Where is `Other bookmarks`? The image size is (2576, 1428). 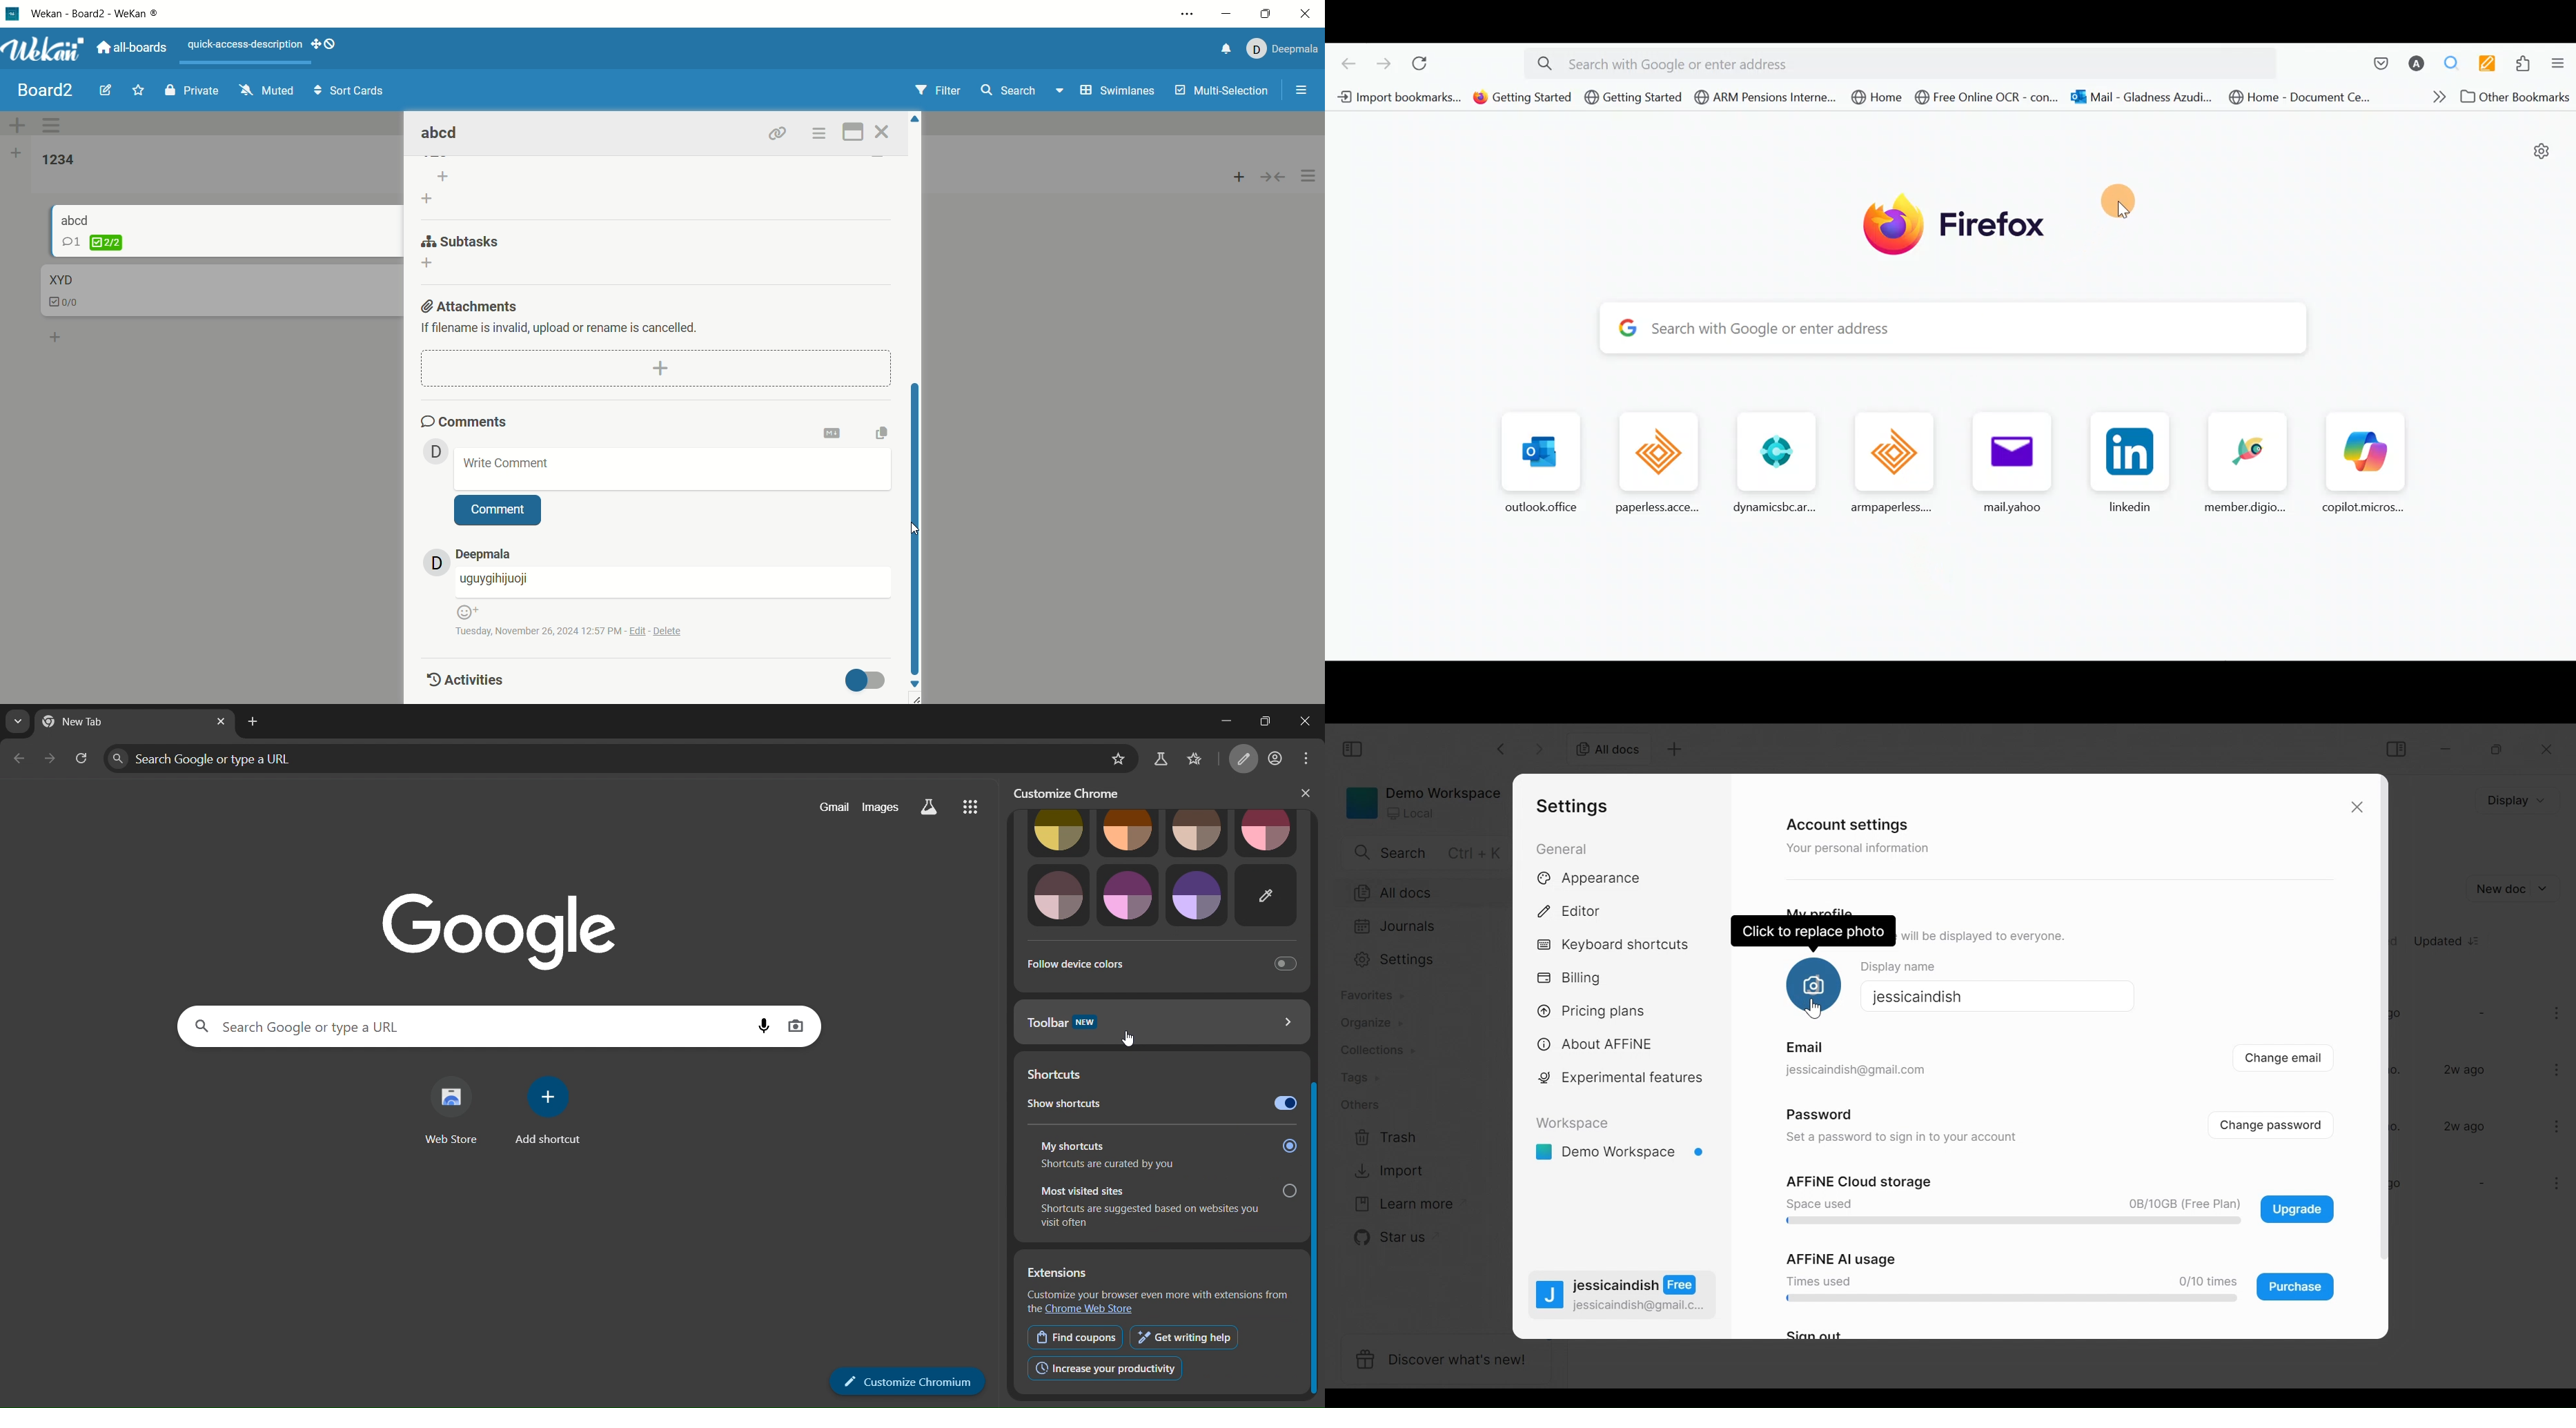
Other bookmarks is located at coordinates (2516, 98).